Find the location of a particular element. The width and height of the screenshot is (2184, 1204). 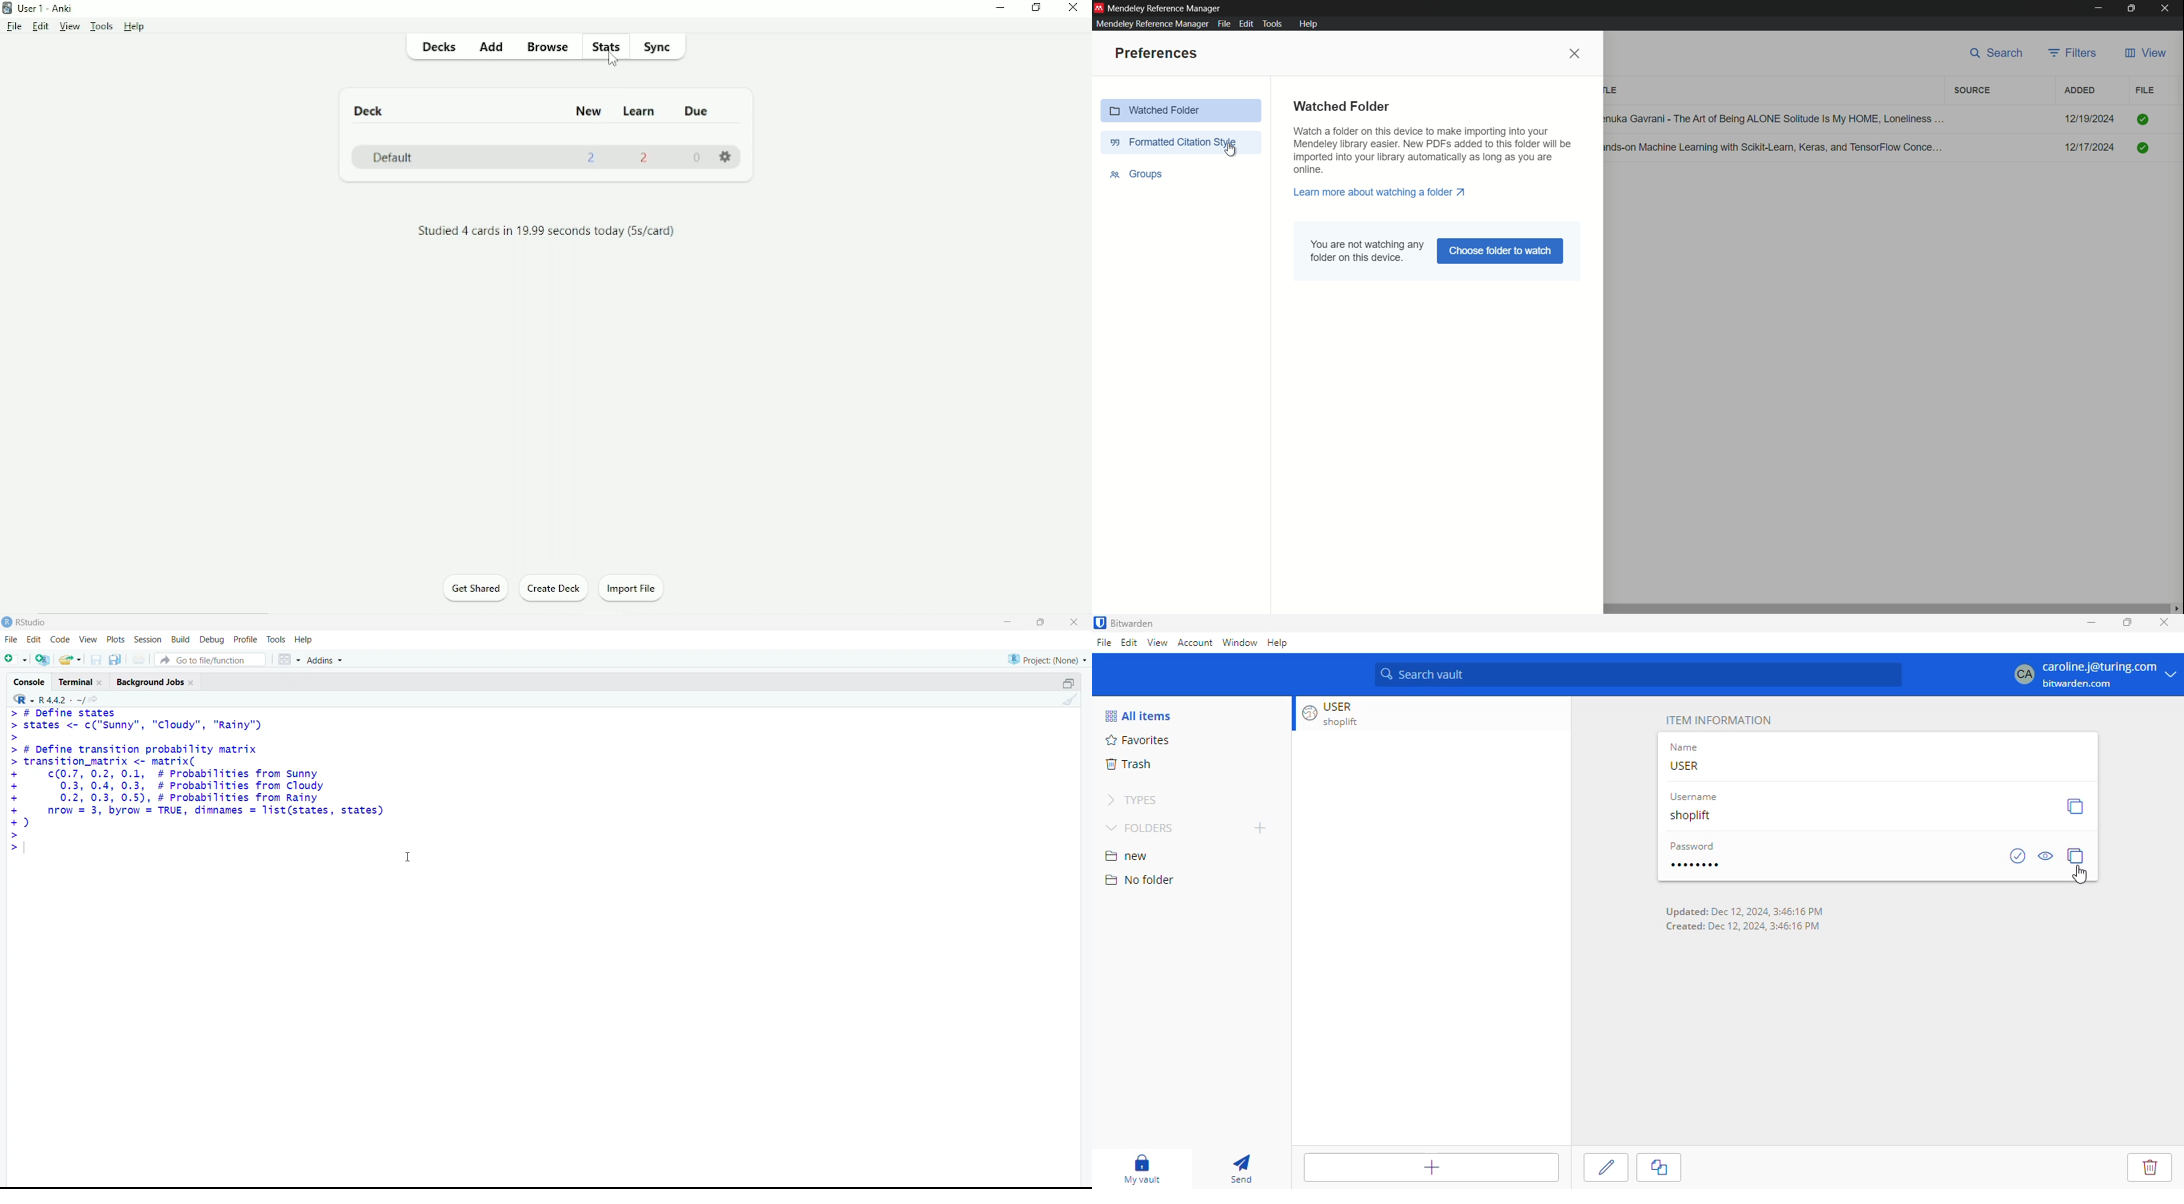

folders is located at coordinates (1140, 829).